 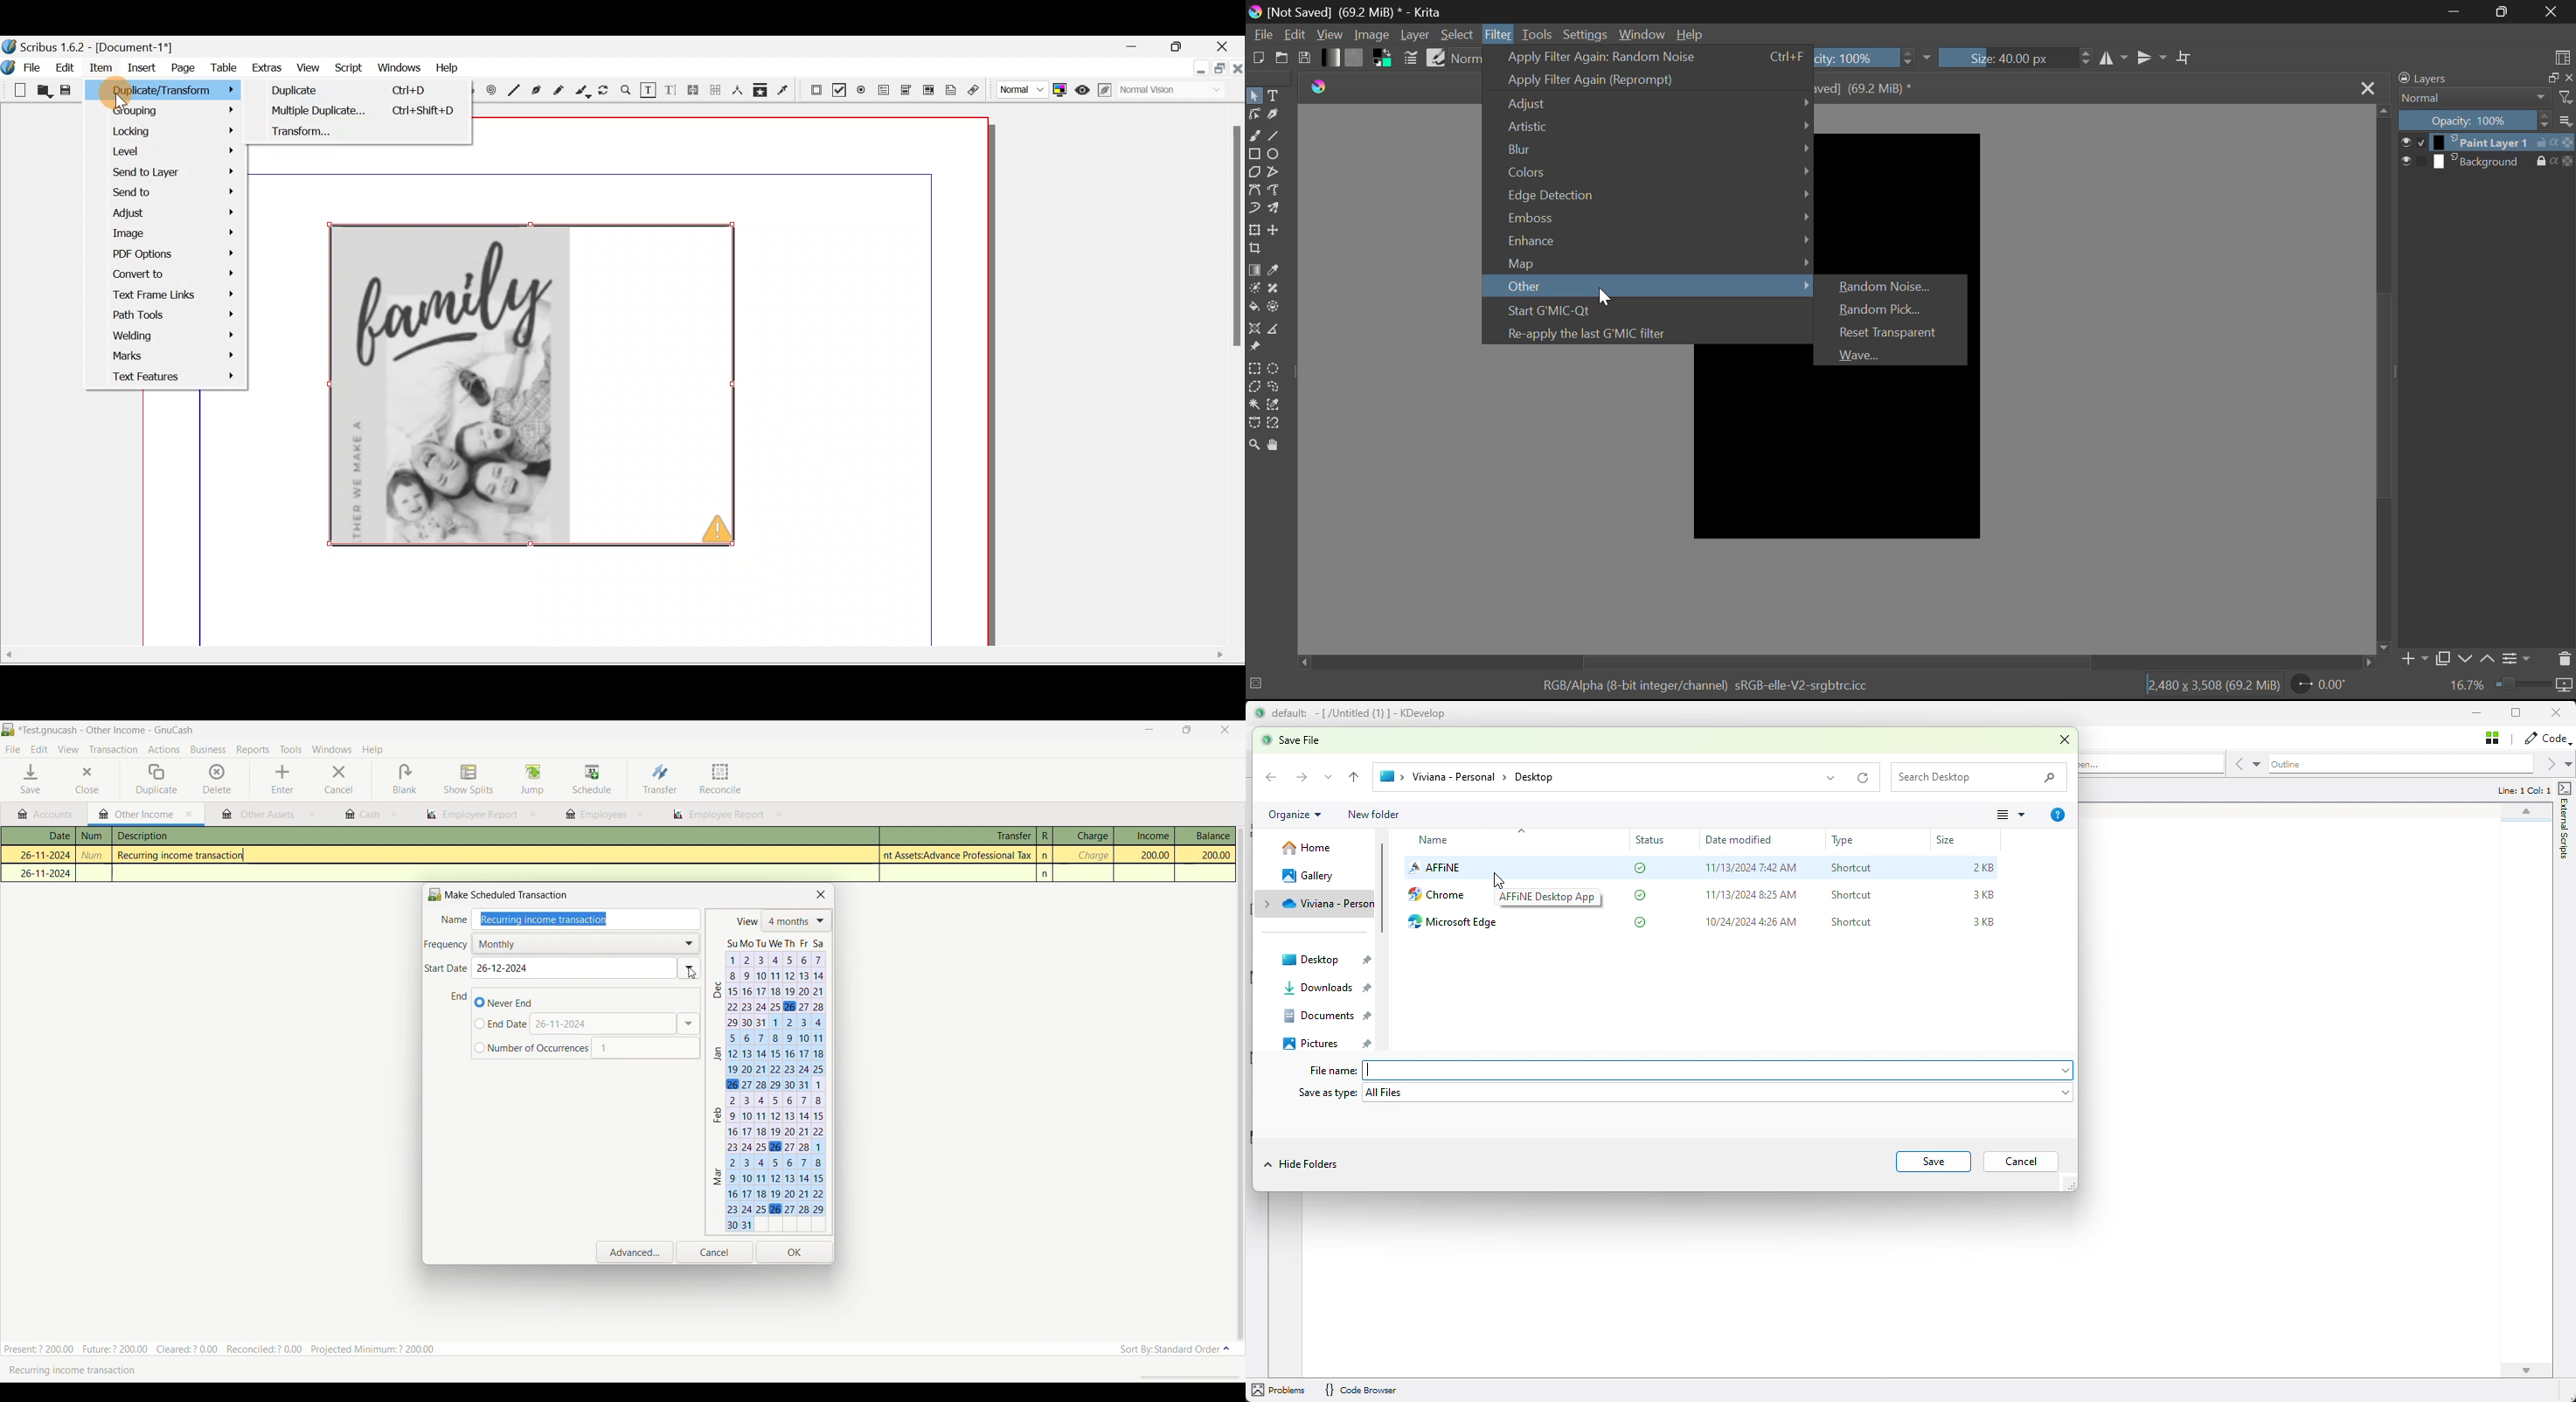 I want to click on Colorize Mask Tool, so click(x=1255, y=290).